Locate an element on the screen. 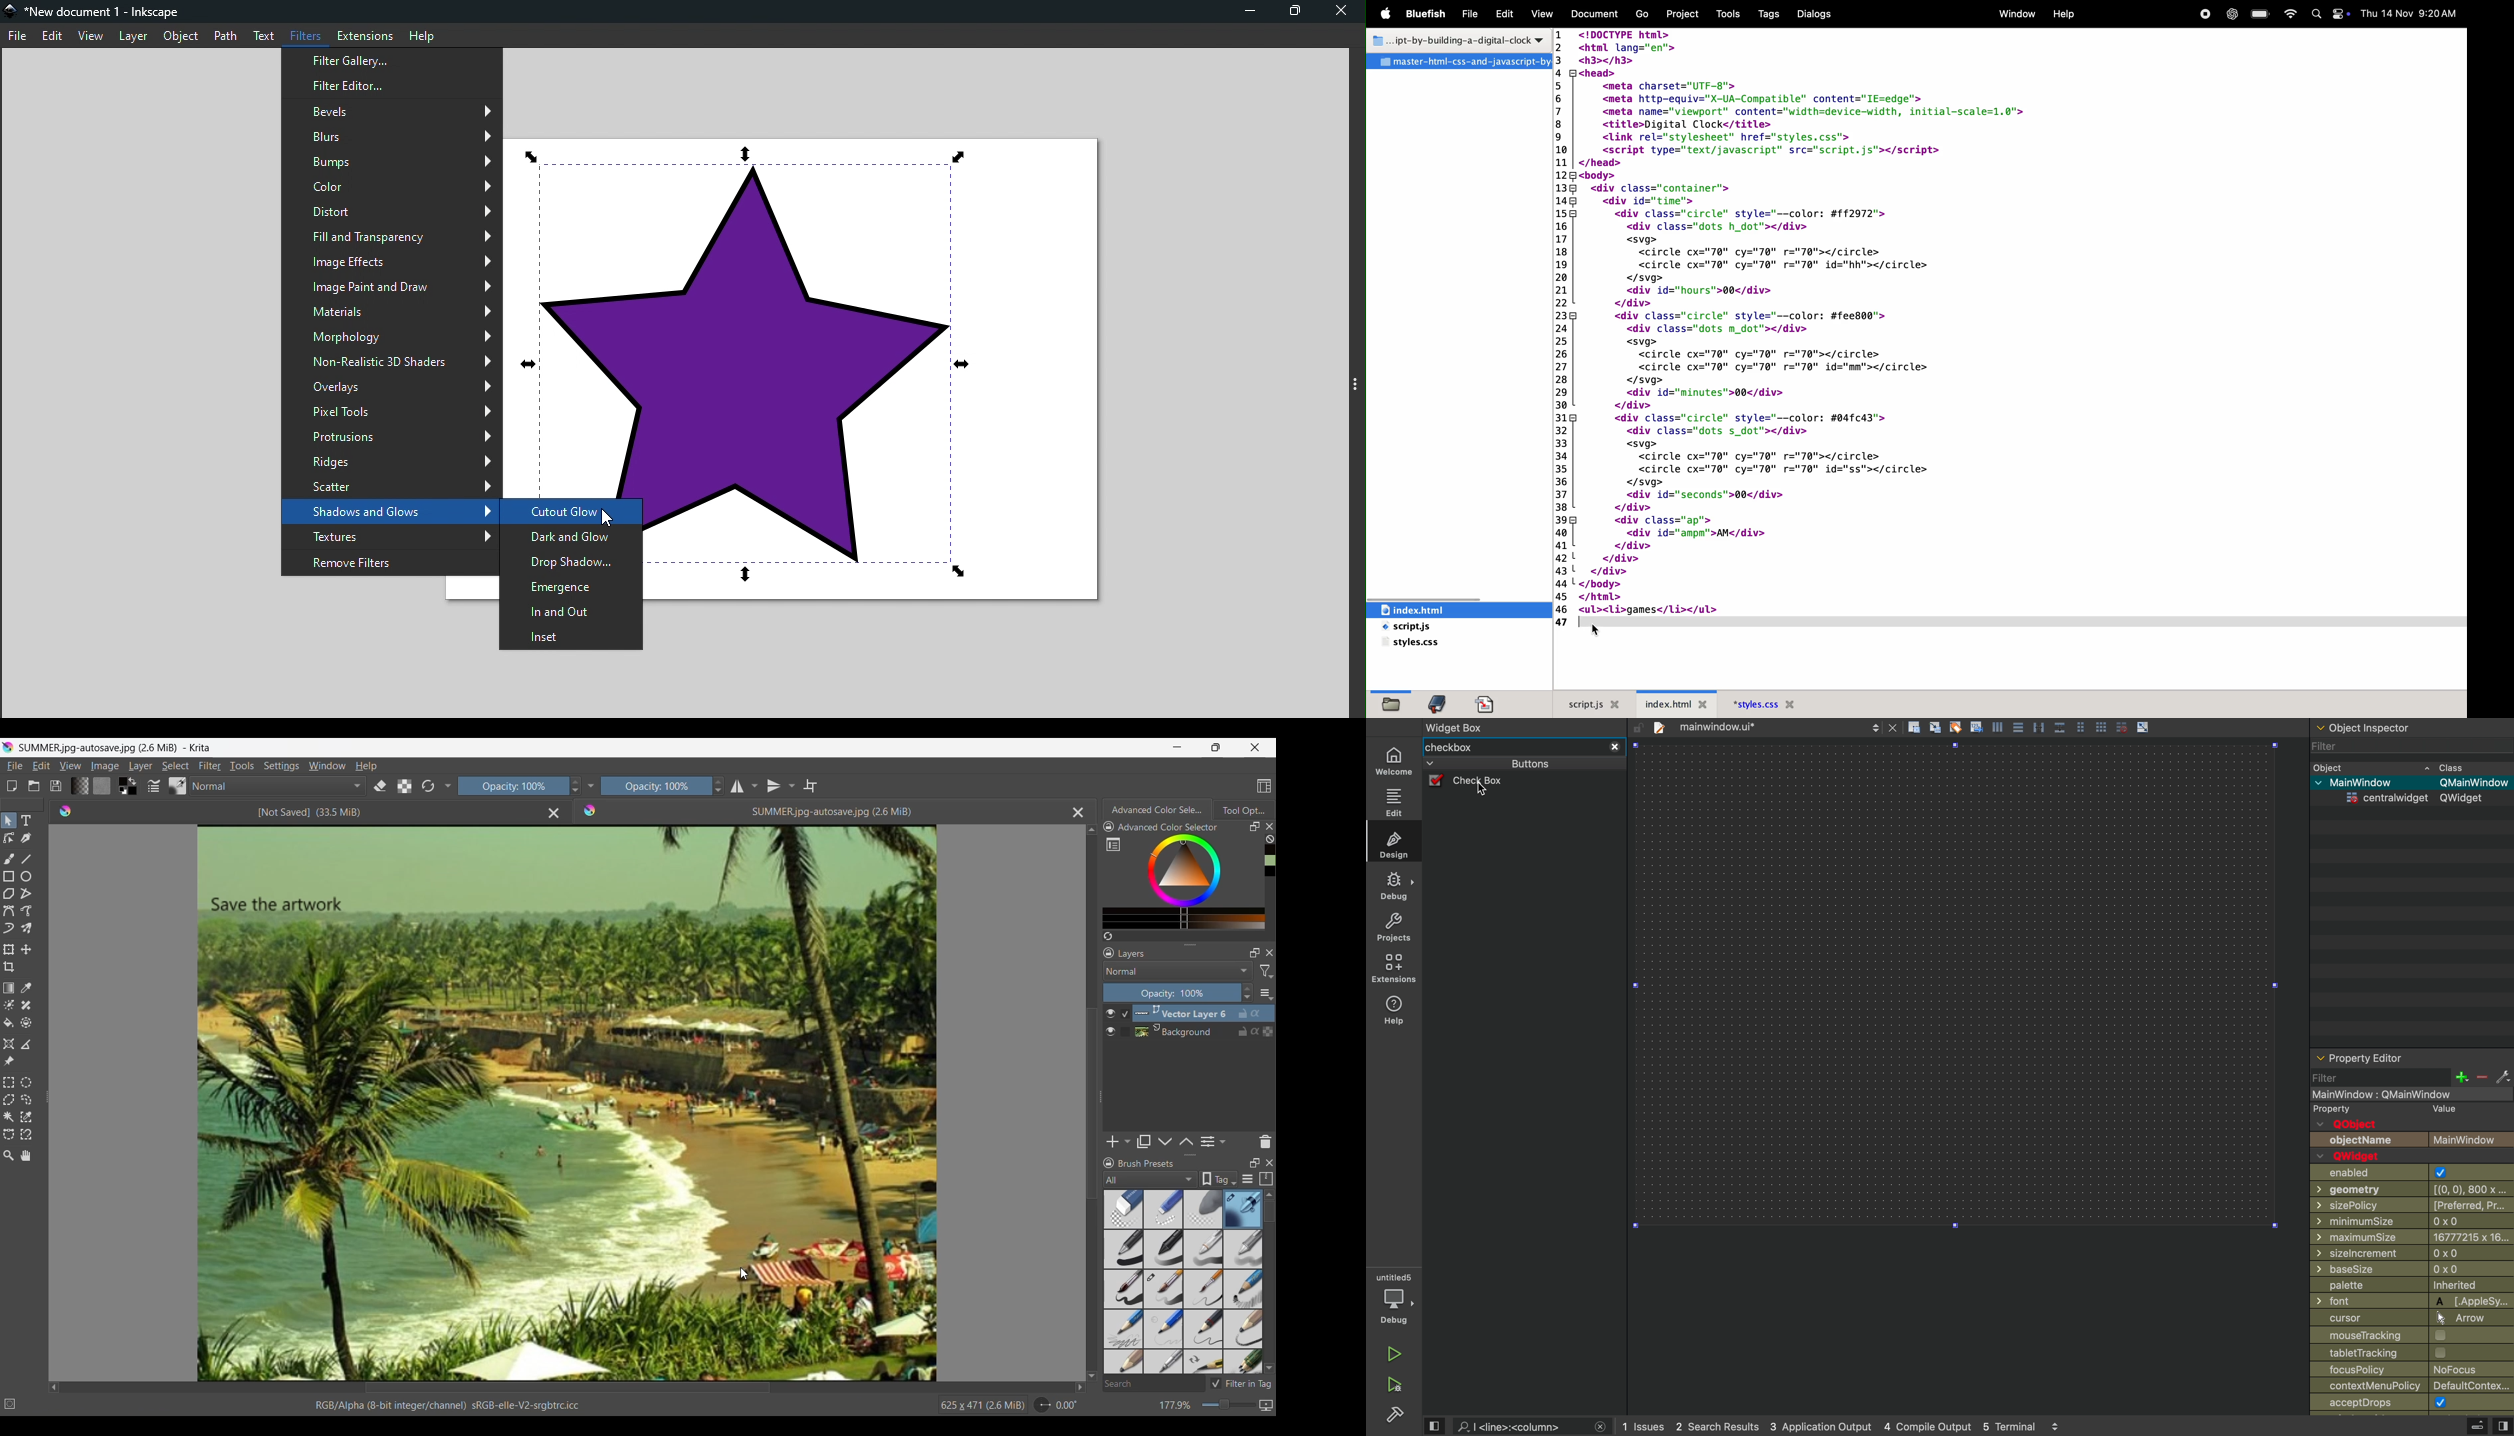  Mode options is located at coordinates (1179, 971).